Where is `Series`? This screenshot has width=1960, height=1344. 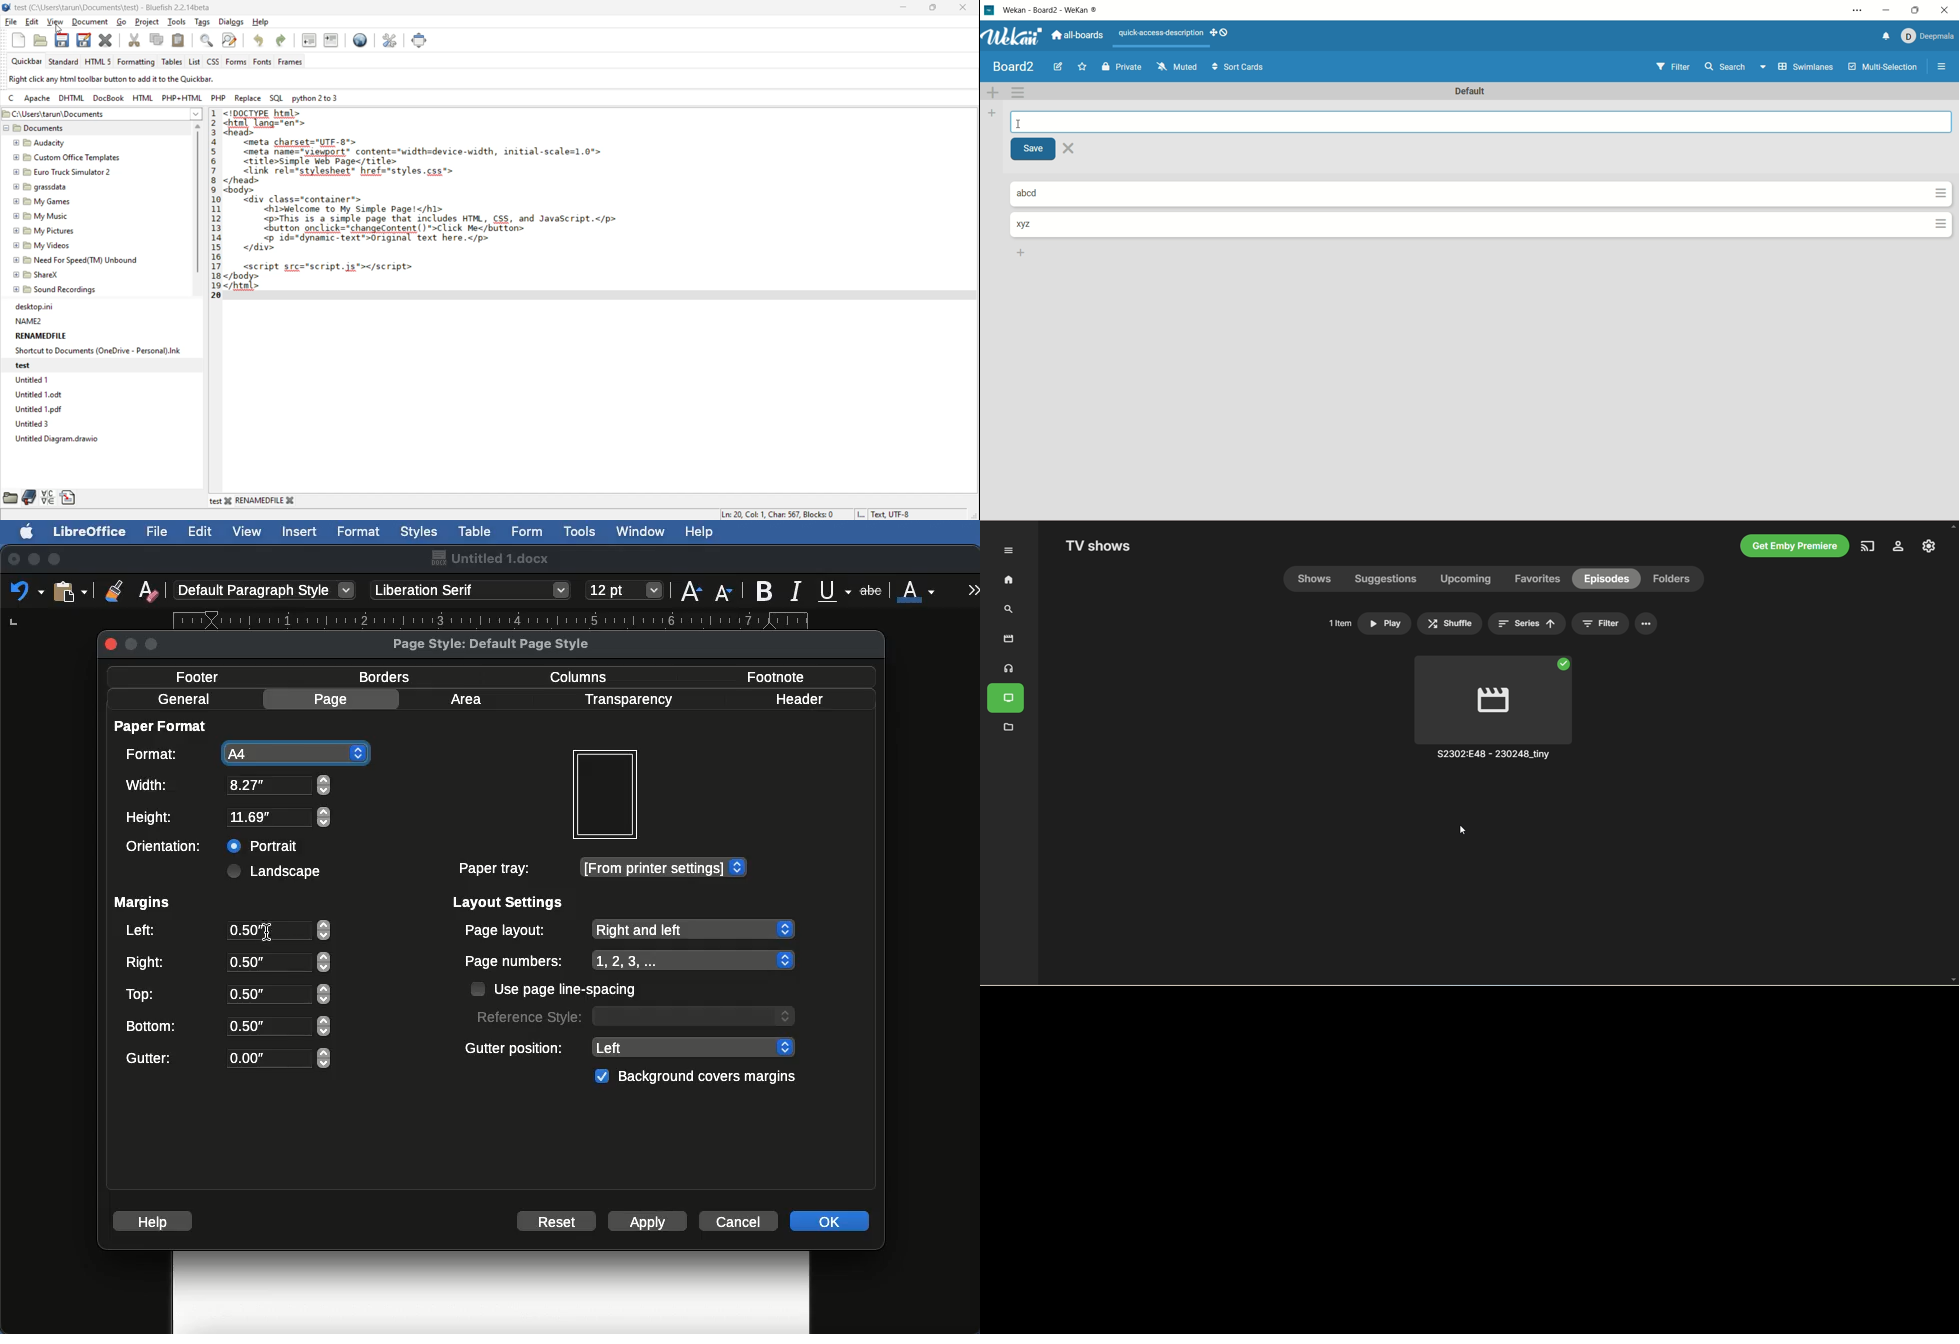
Series is located at coordinates (1527, 624).